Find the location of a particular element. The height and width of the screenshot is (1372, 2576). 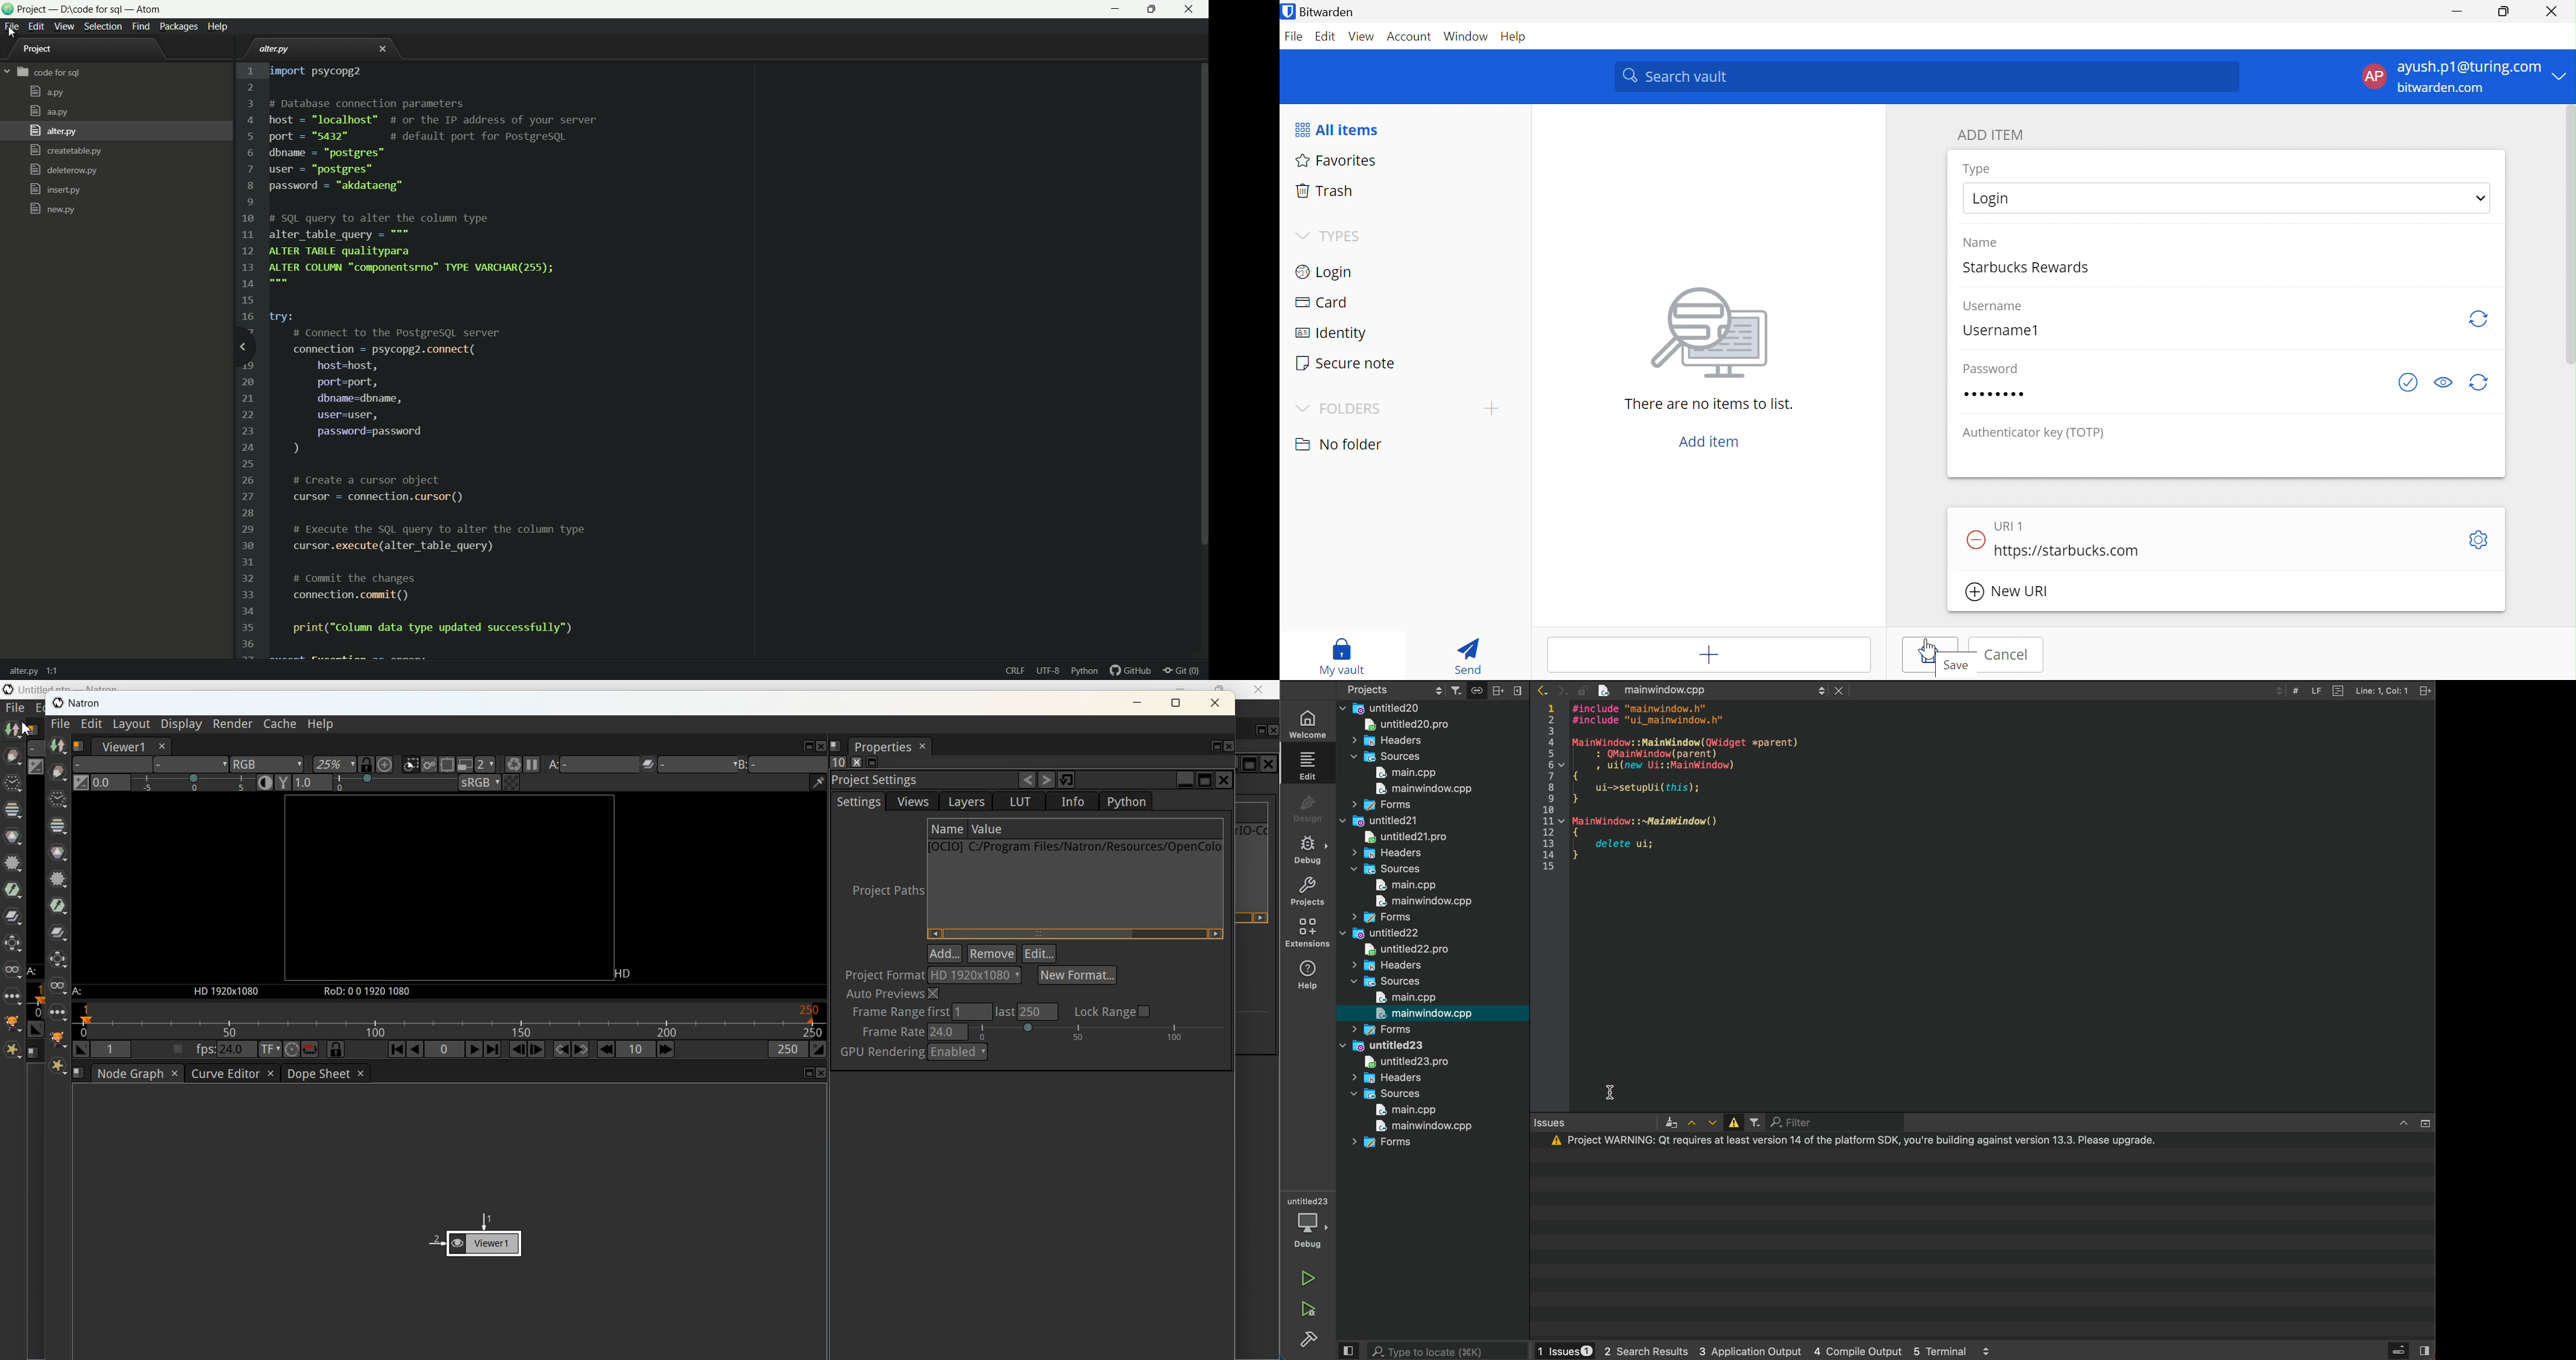

Remove is located at coordinates (1973, 541).